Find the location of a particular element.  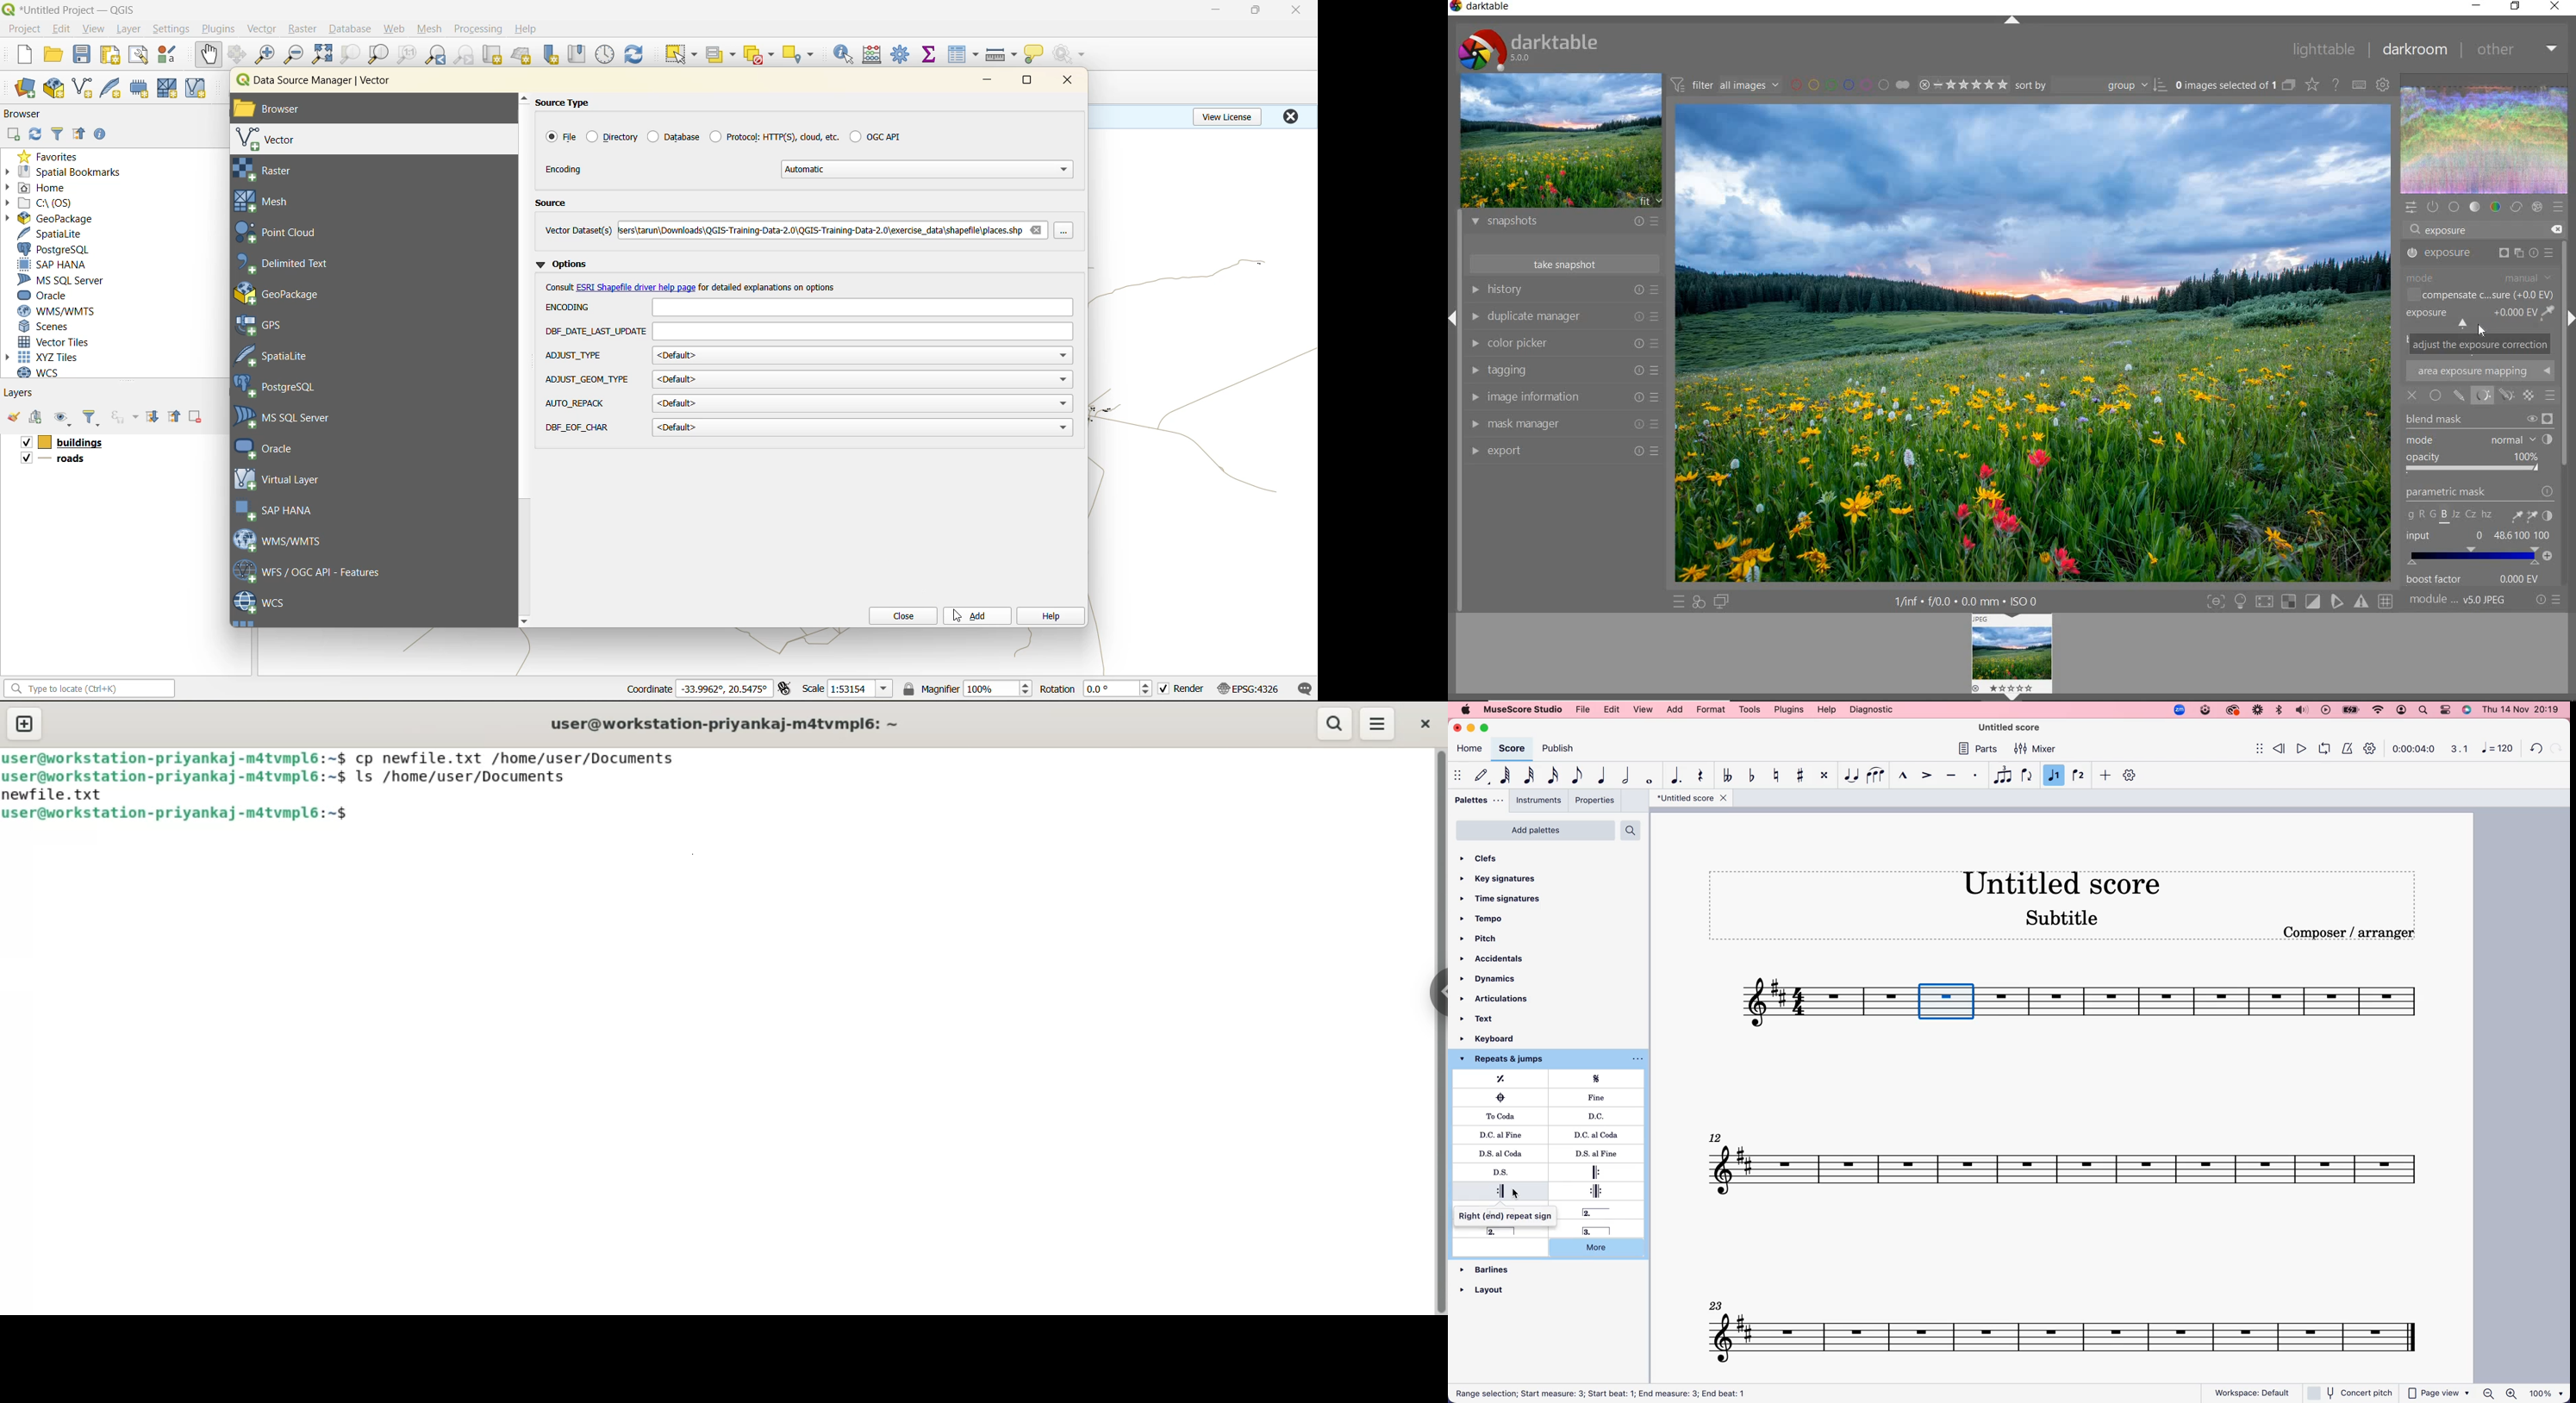

64th note is located at coordinates (1508, 775).